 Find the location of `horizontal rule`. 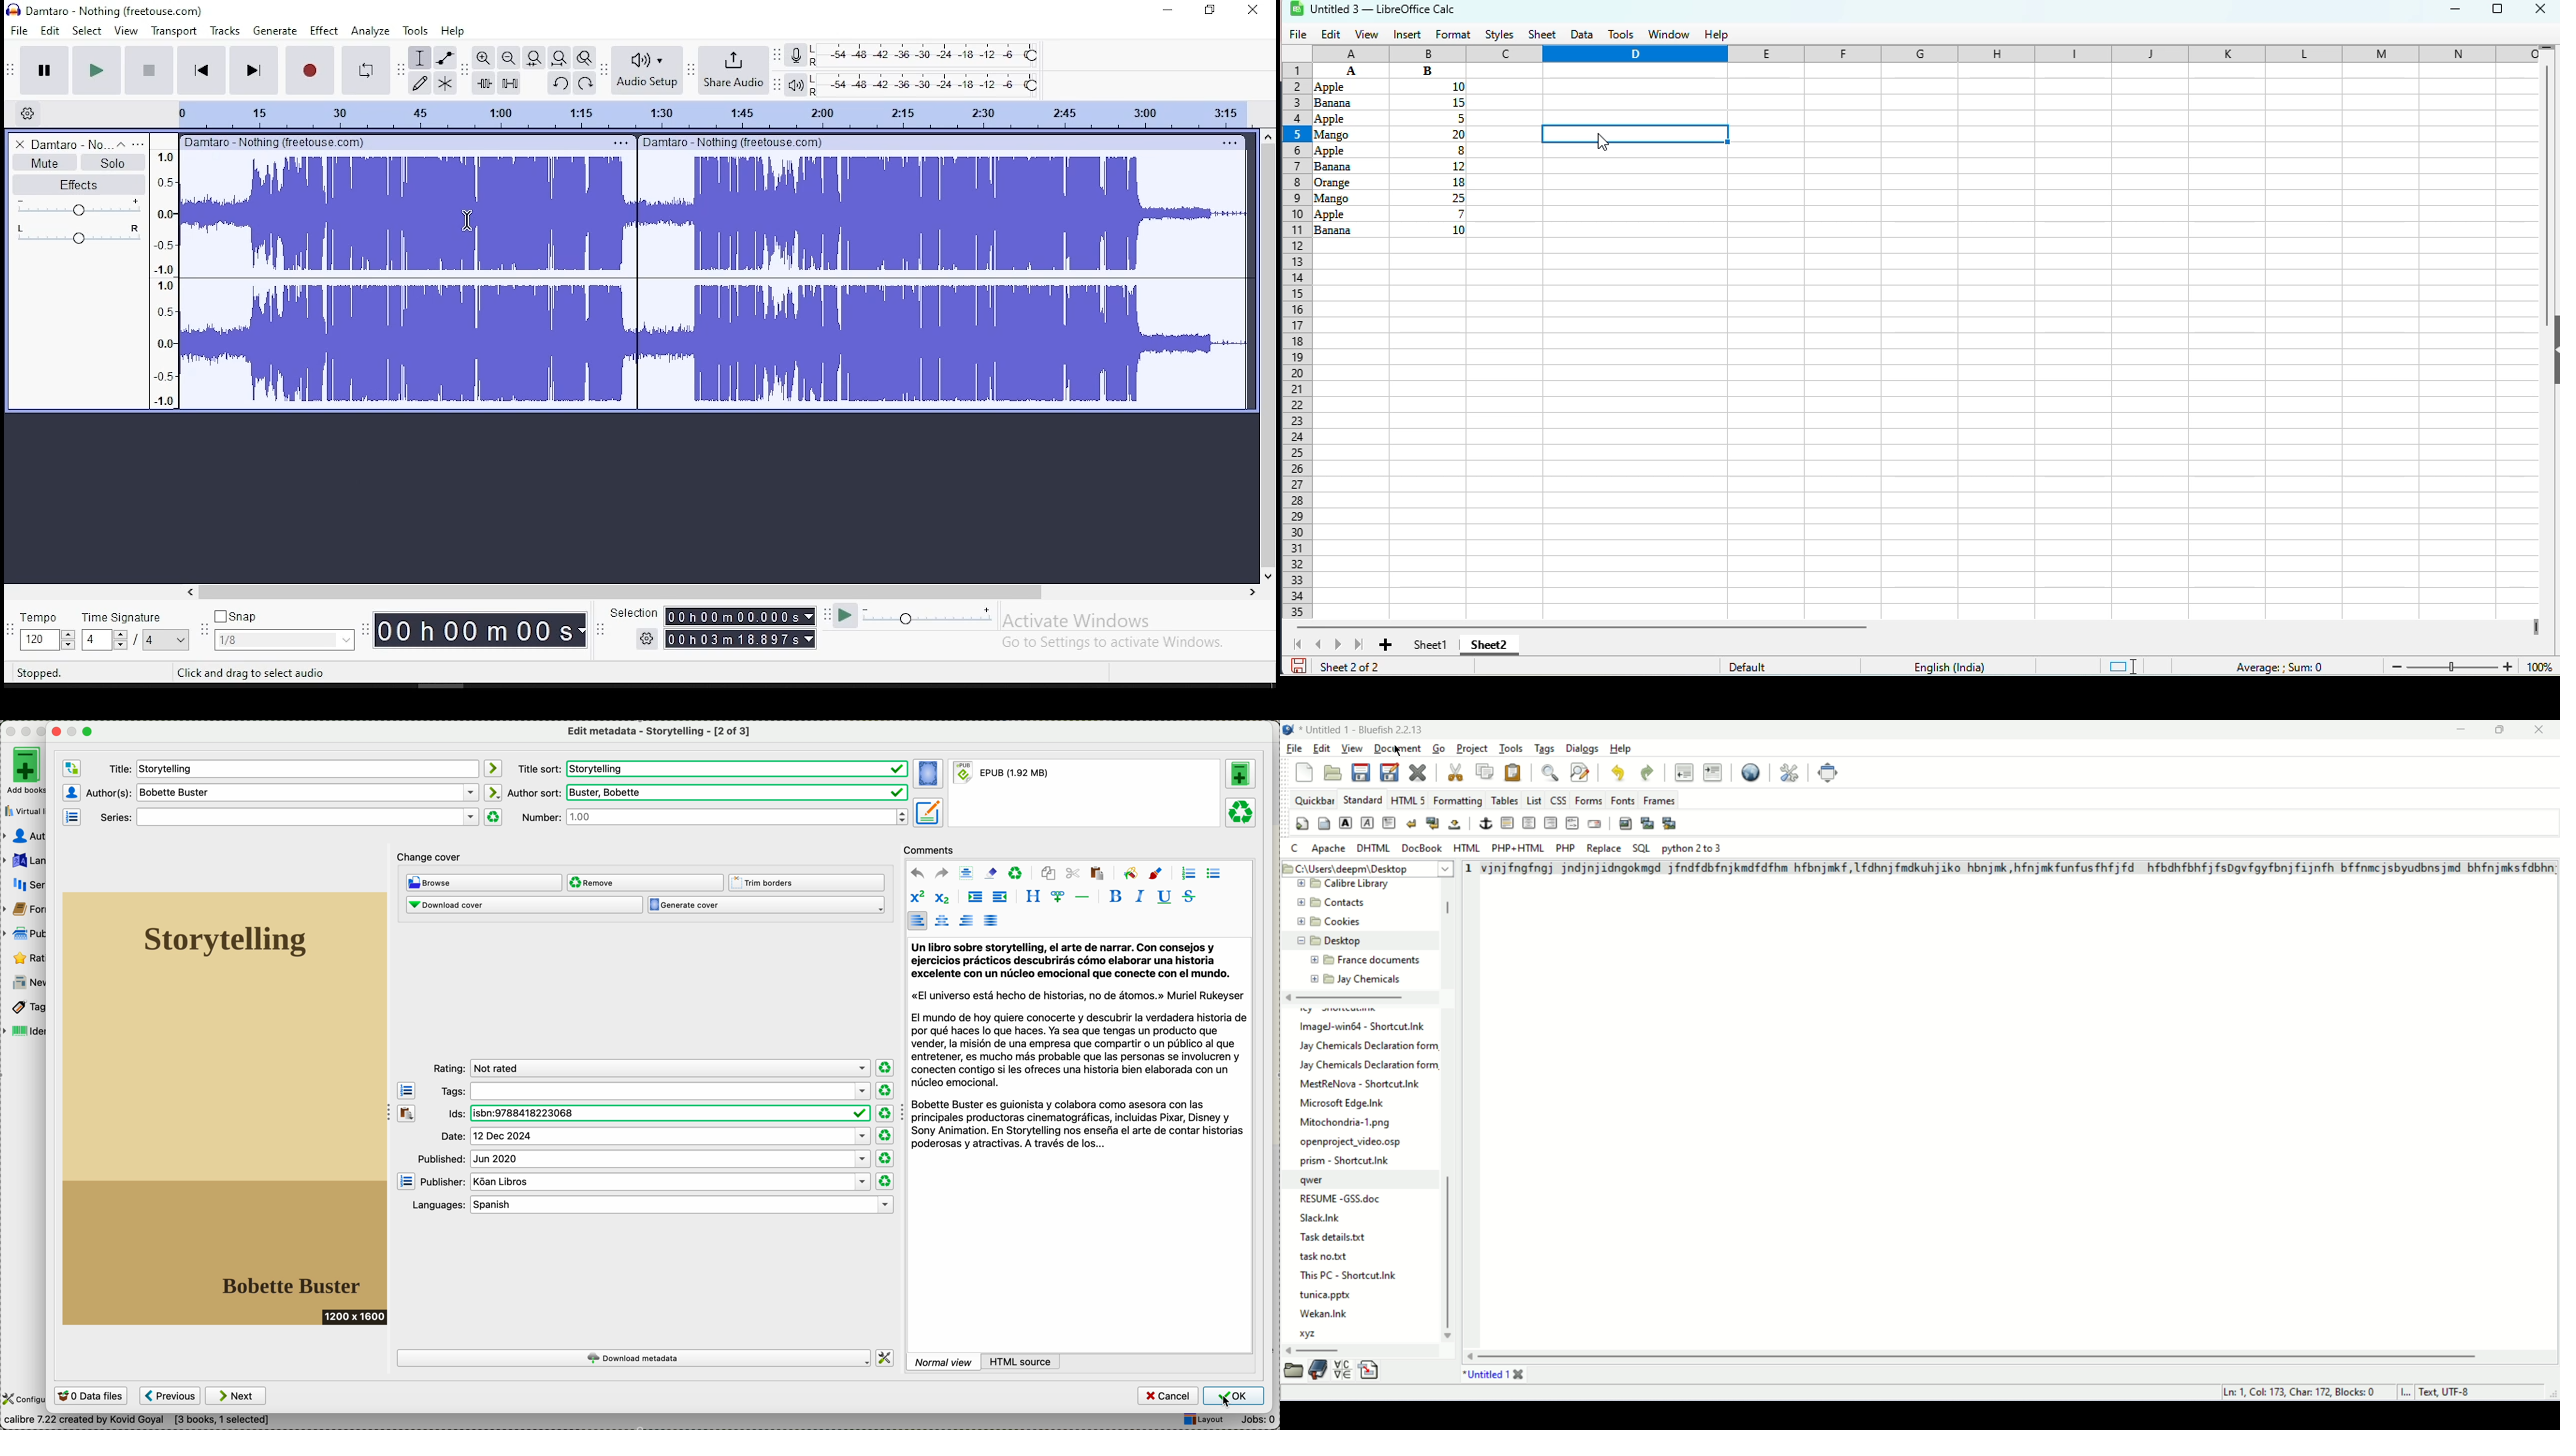

horizontal rule is located at coordinates (1507, 822).